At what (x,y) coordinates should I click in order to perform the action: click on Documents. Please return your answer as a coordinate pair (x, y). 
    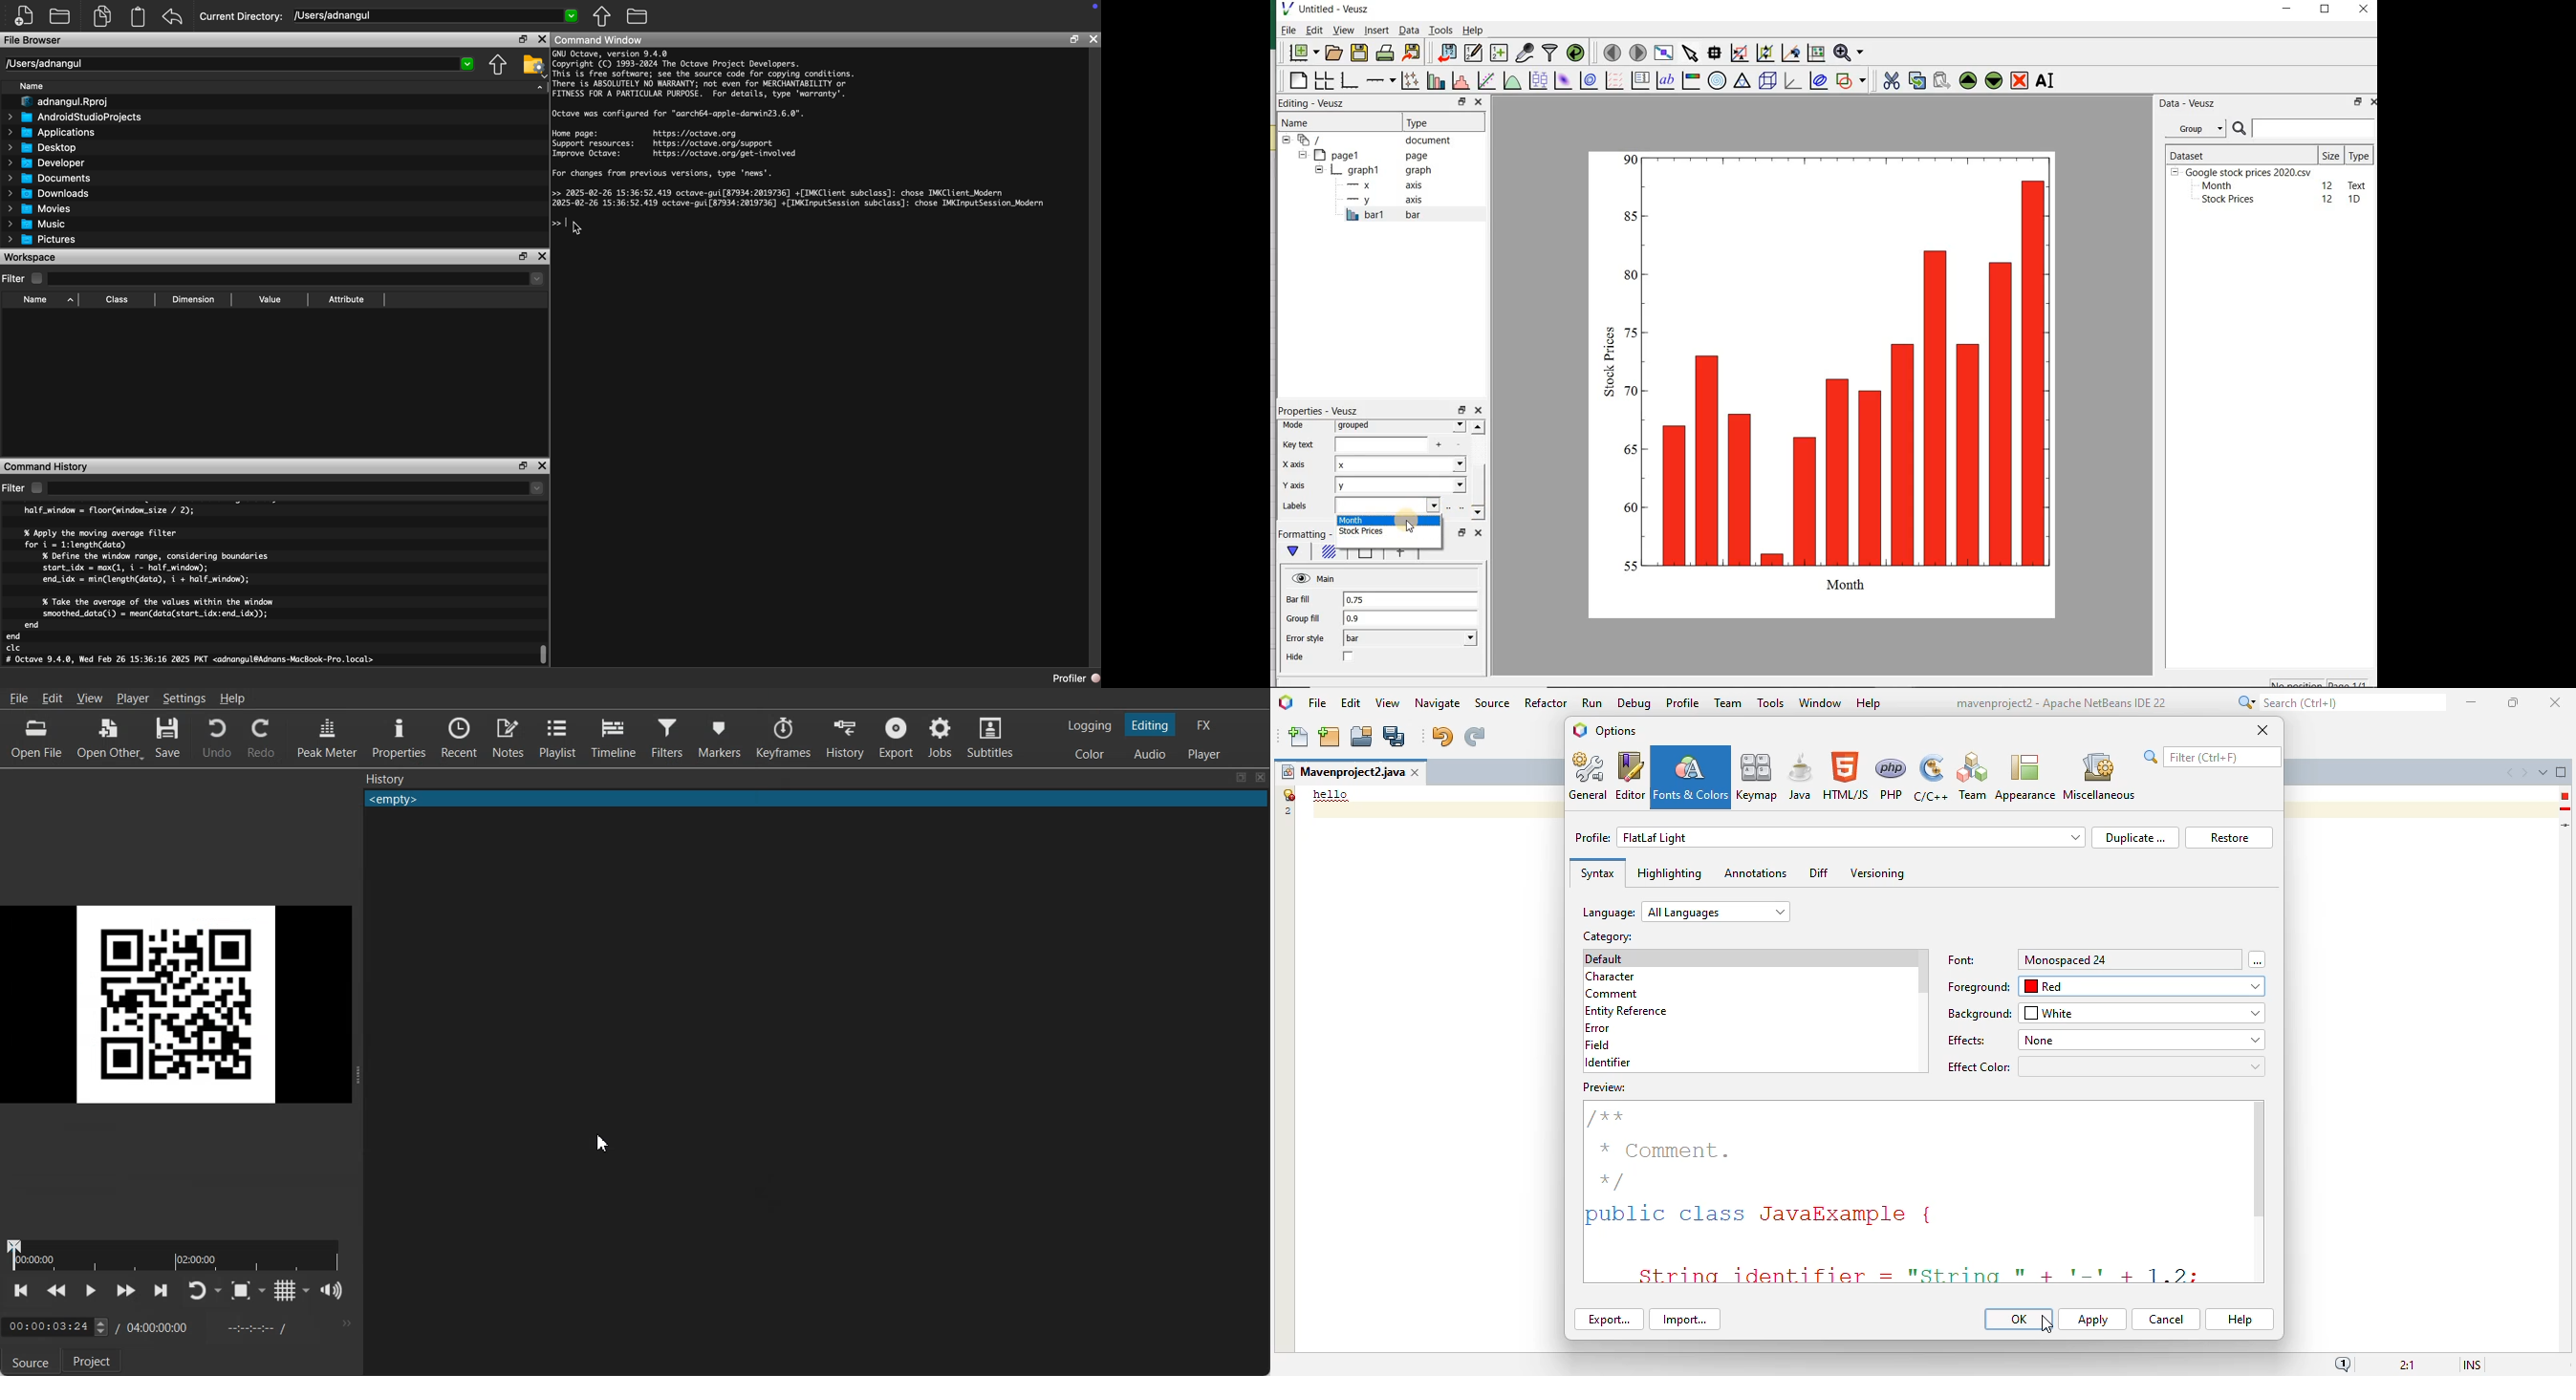
    Looking at the image, I should click on (51, 179).